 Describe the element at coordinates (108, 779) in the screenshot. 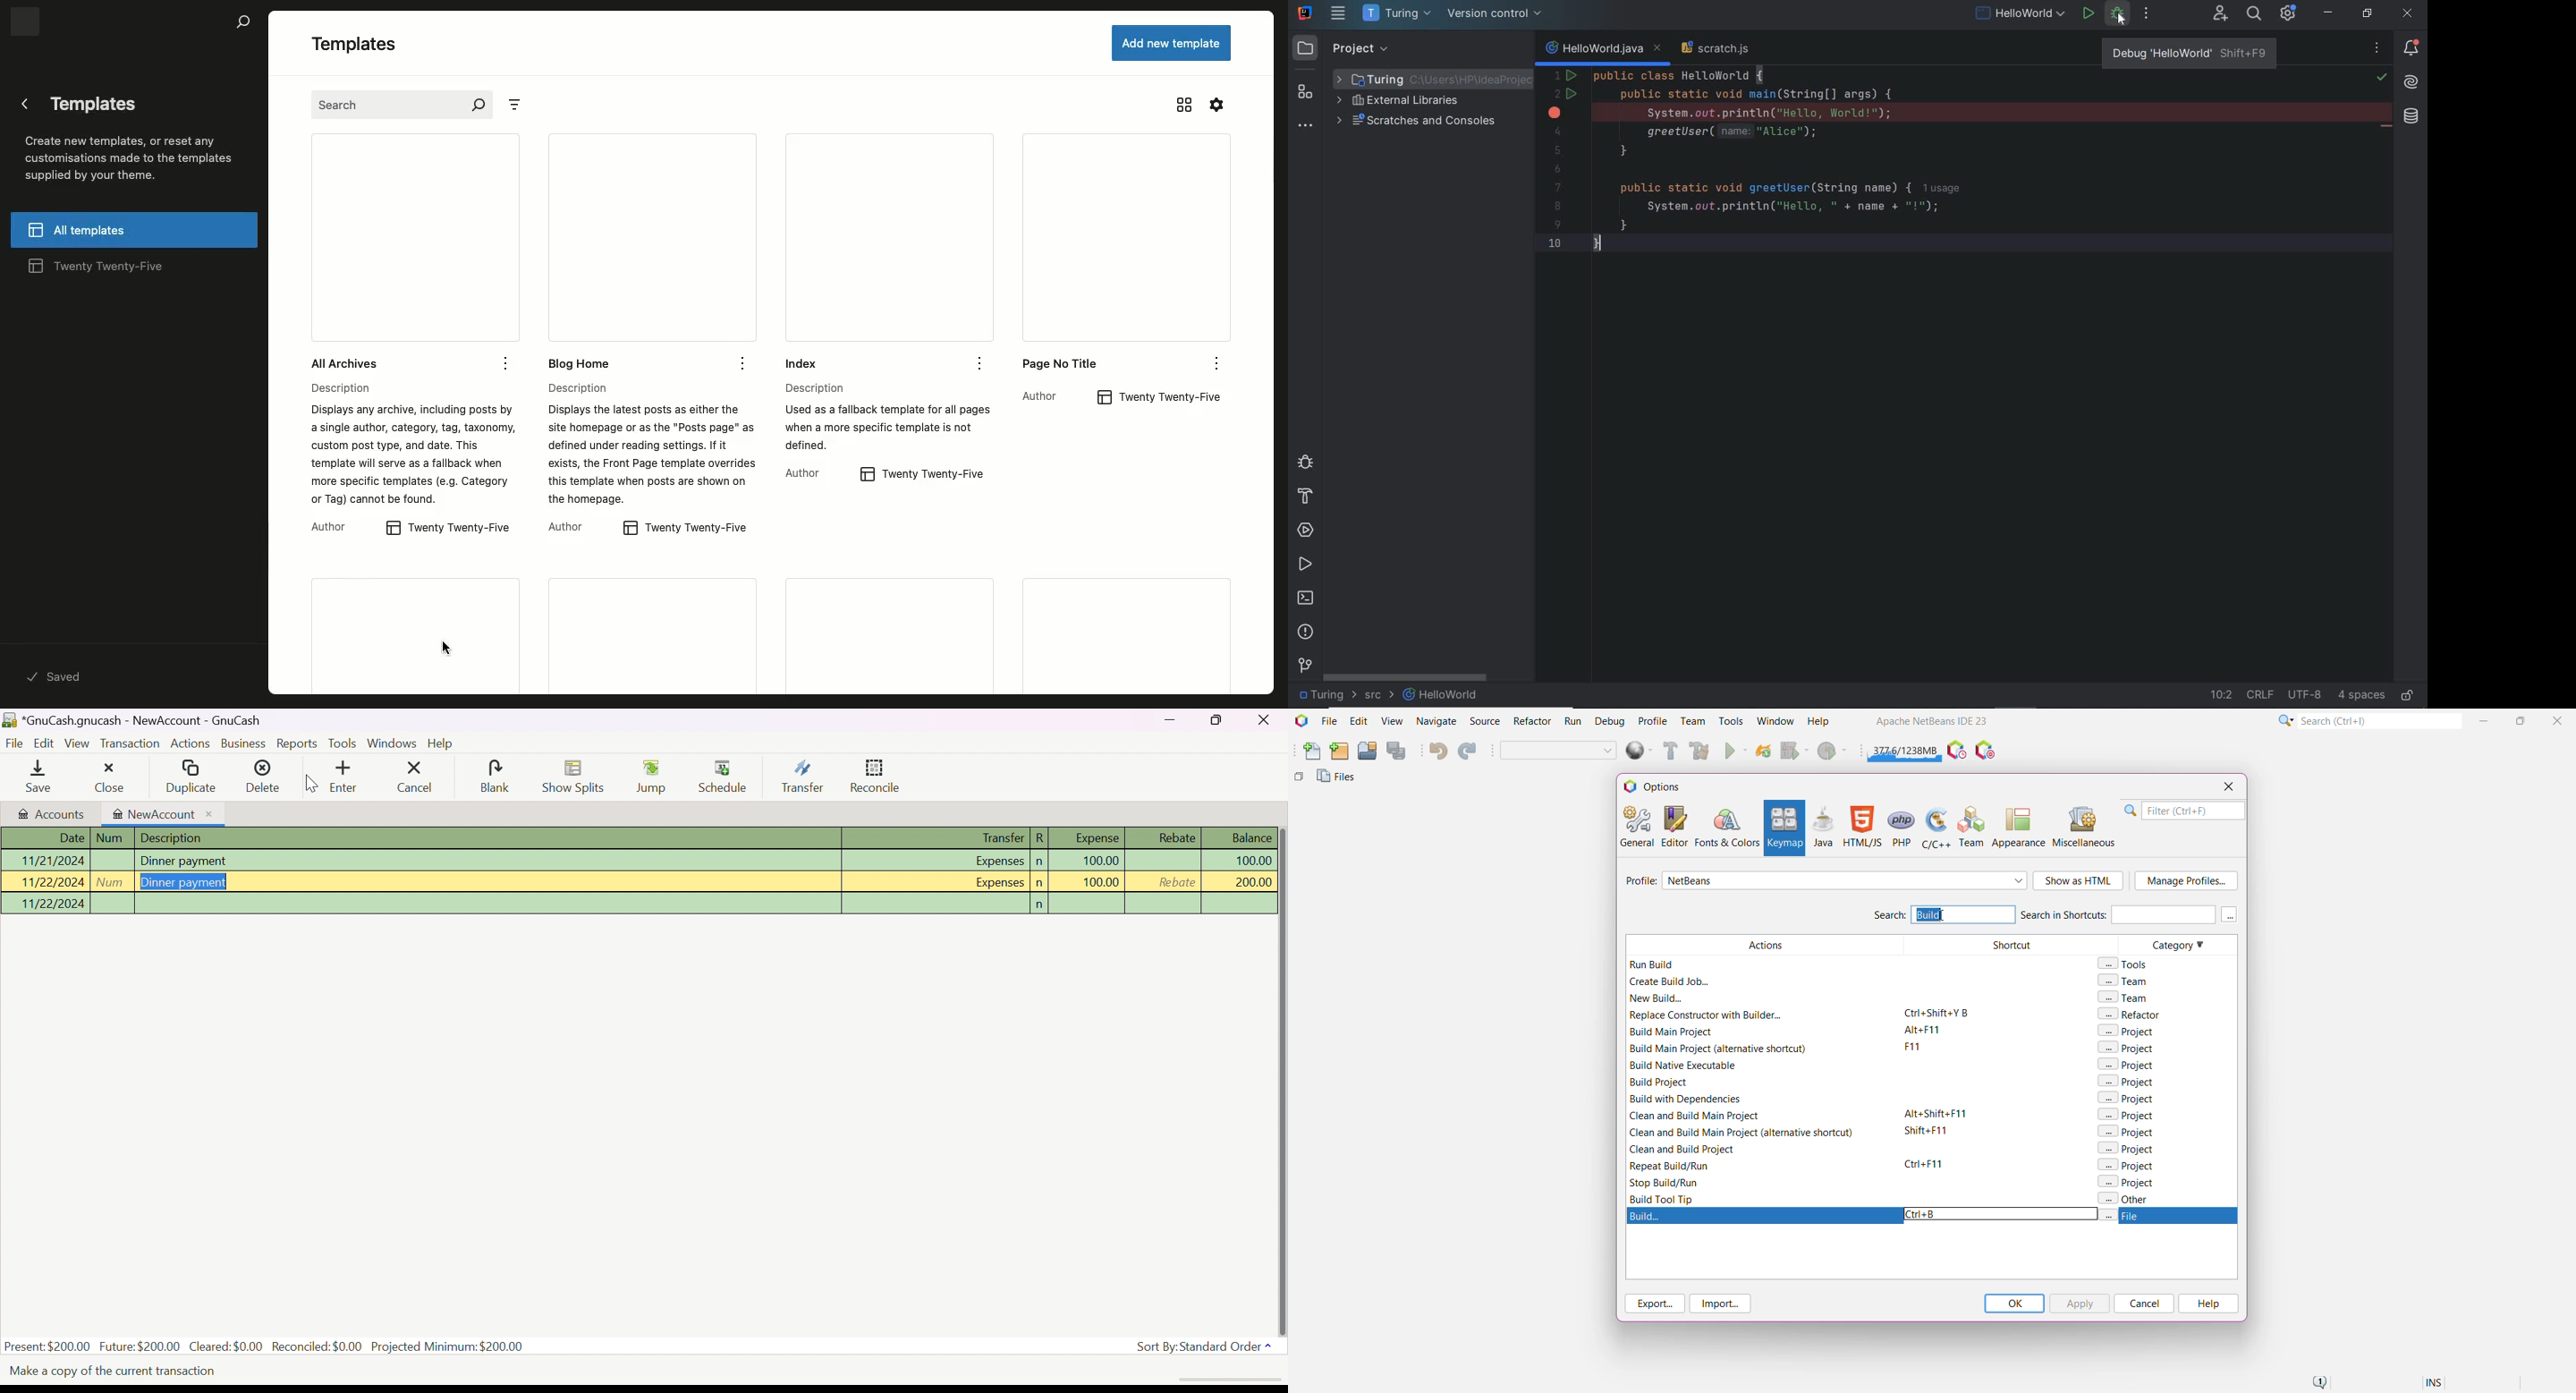

I see `Close` at that location.